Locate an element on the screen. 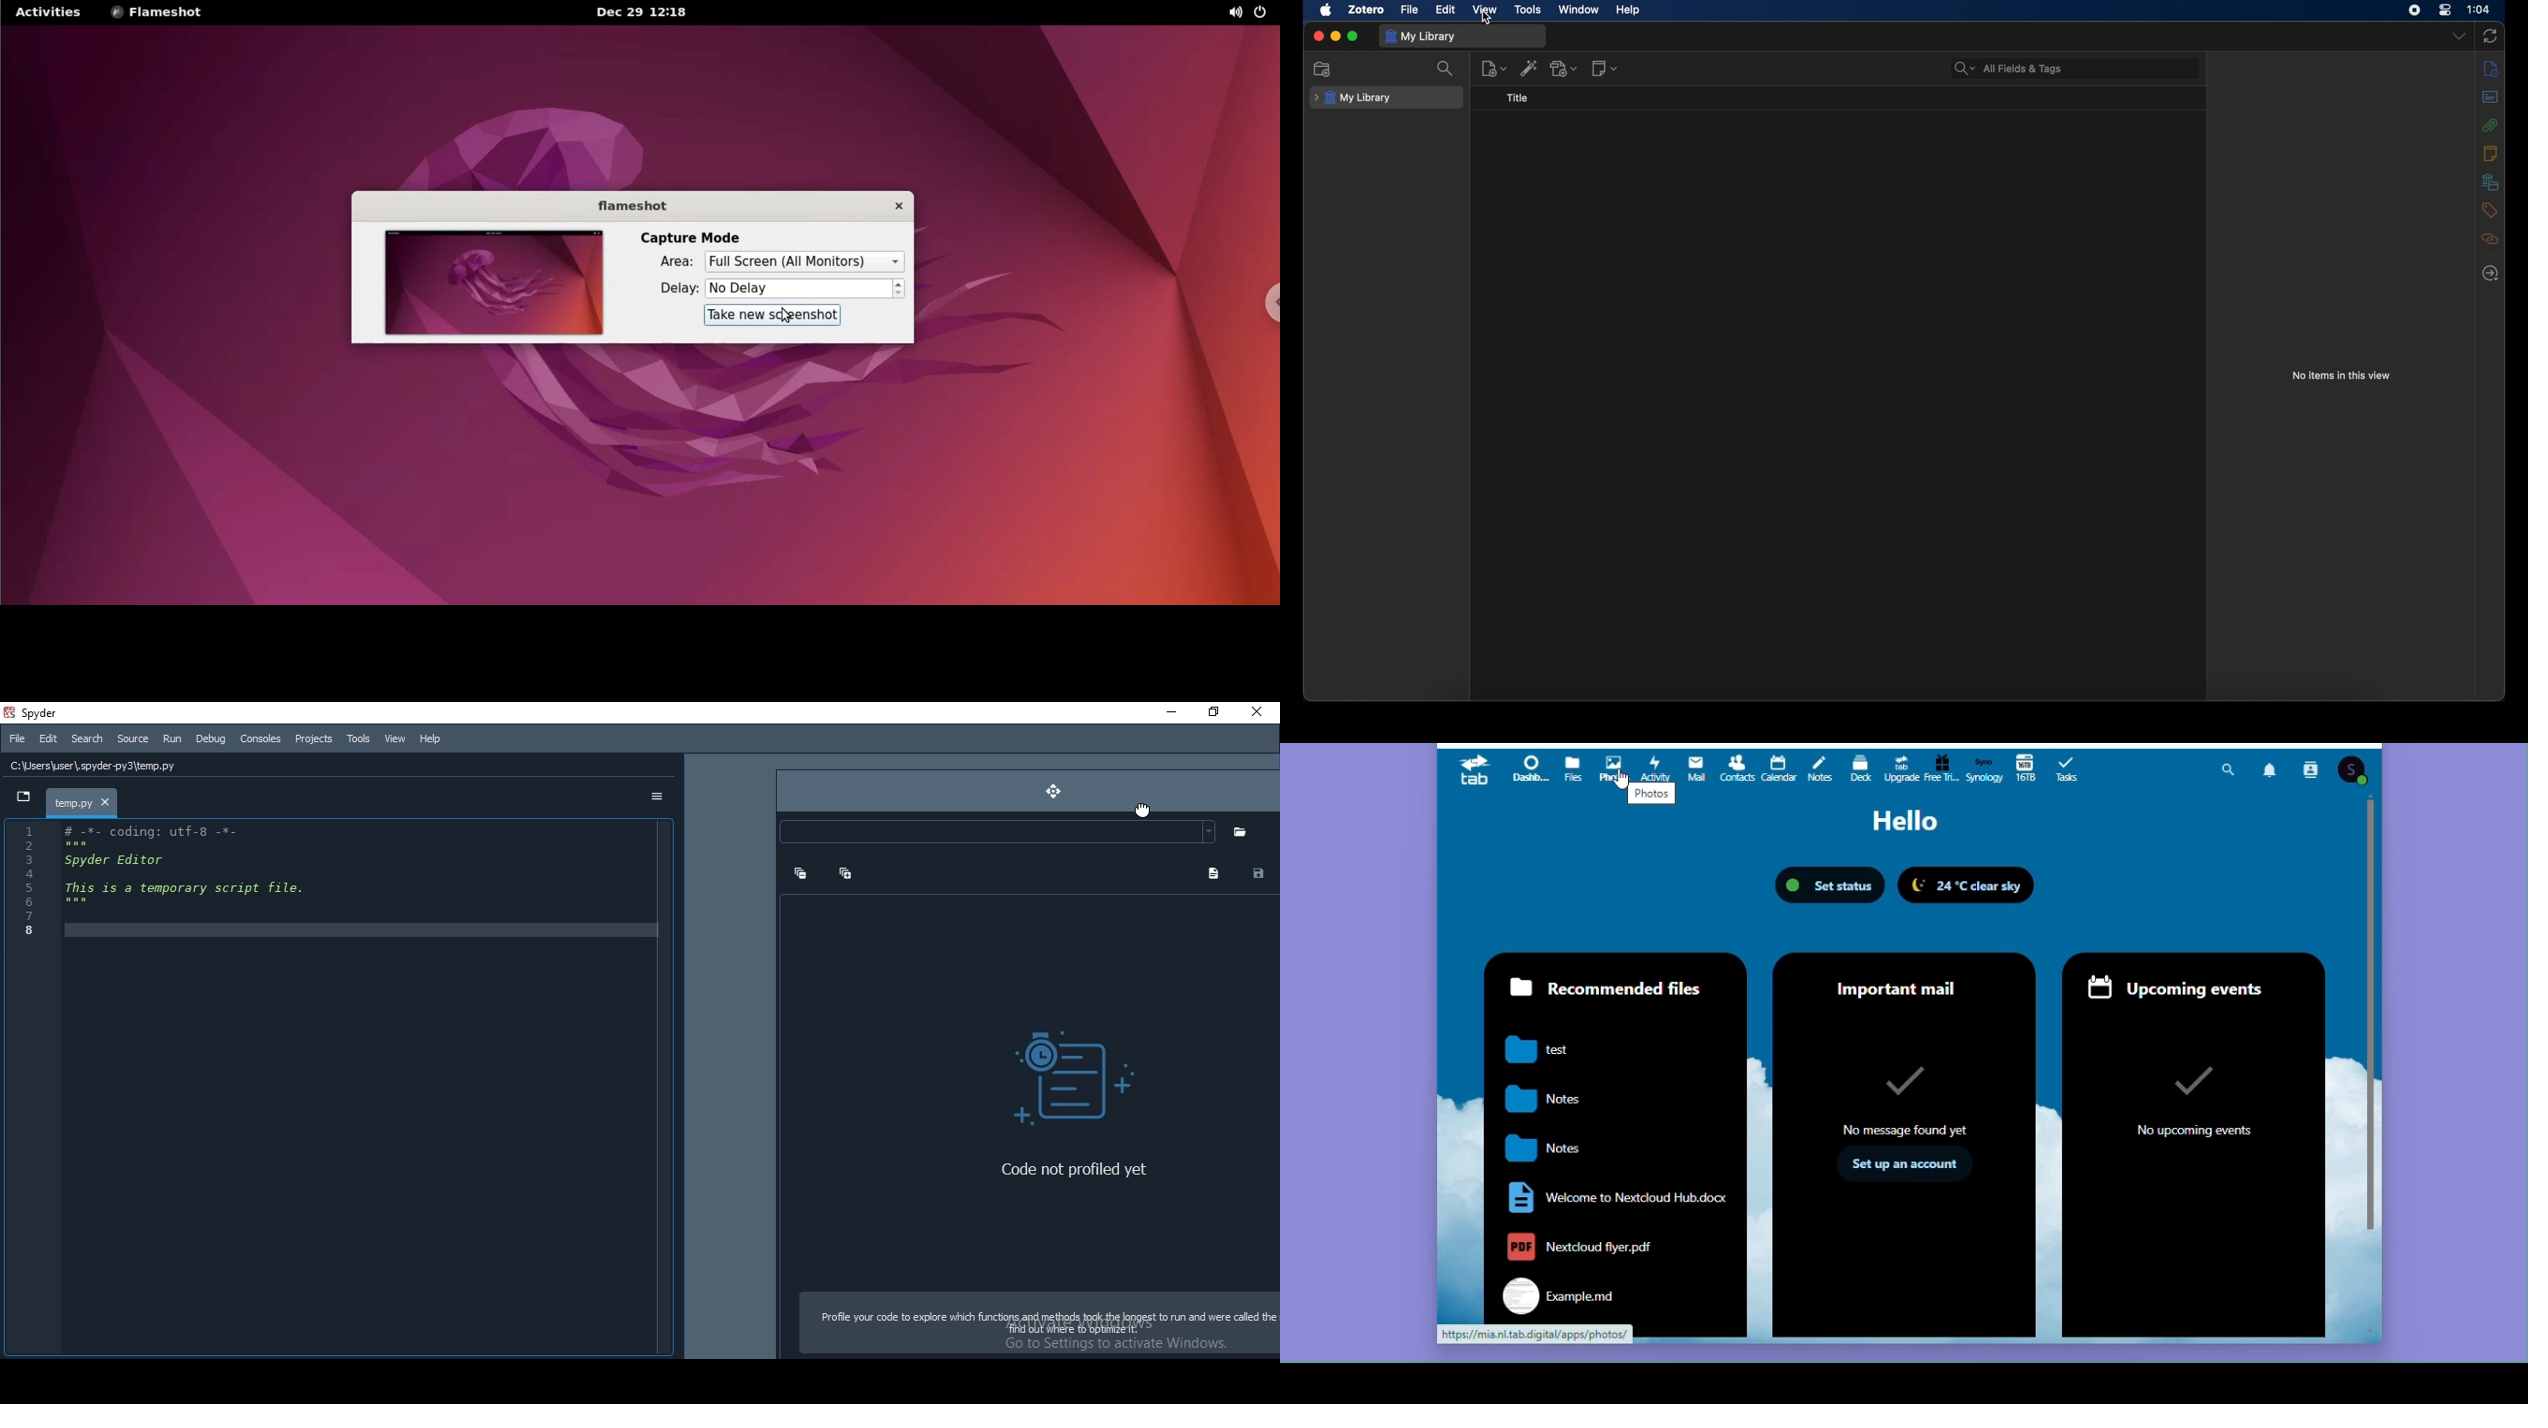 This screenshot has height=1428, width=2548. Search is located at coordinates (87, 739).